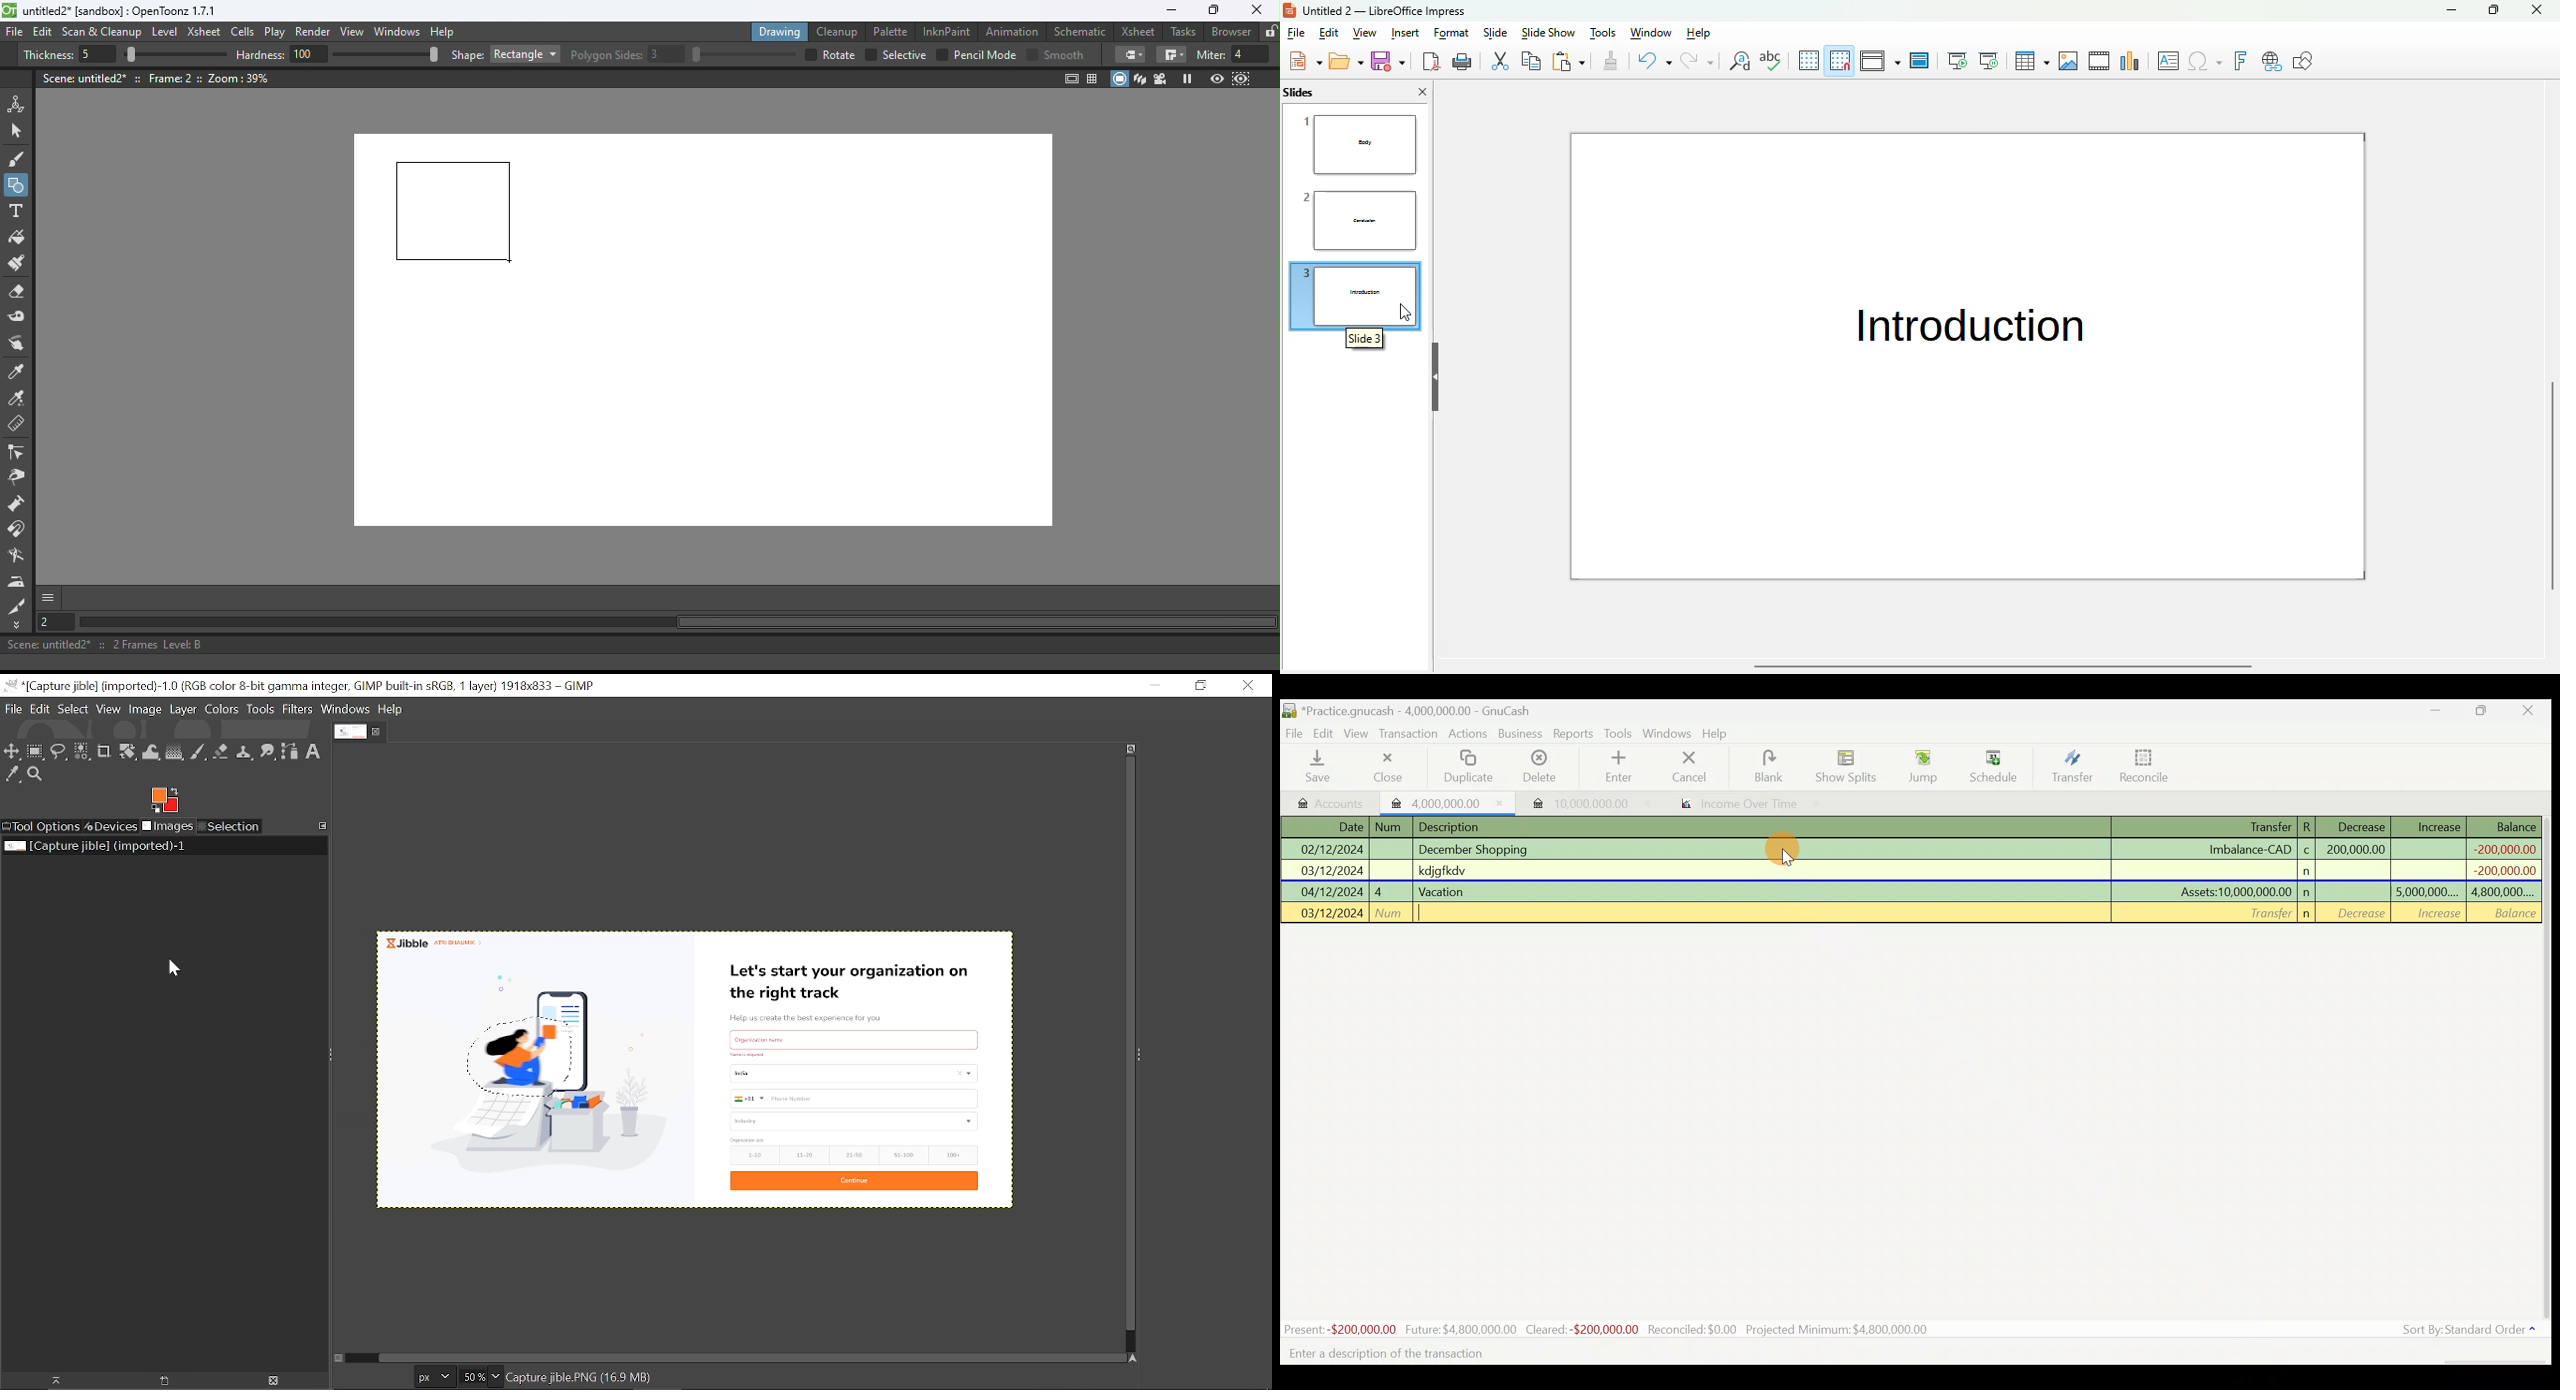  What do you see at coordinates (21, 158) in the screenshot?
I see `Brush tool` at bounding box center [21, 158].